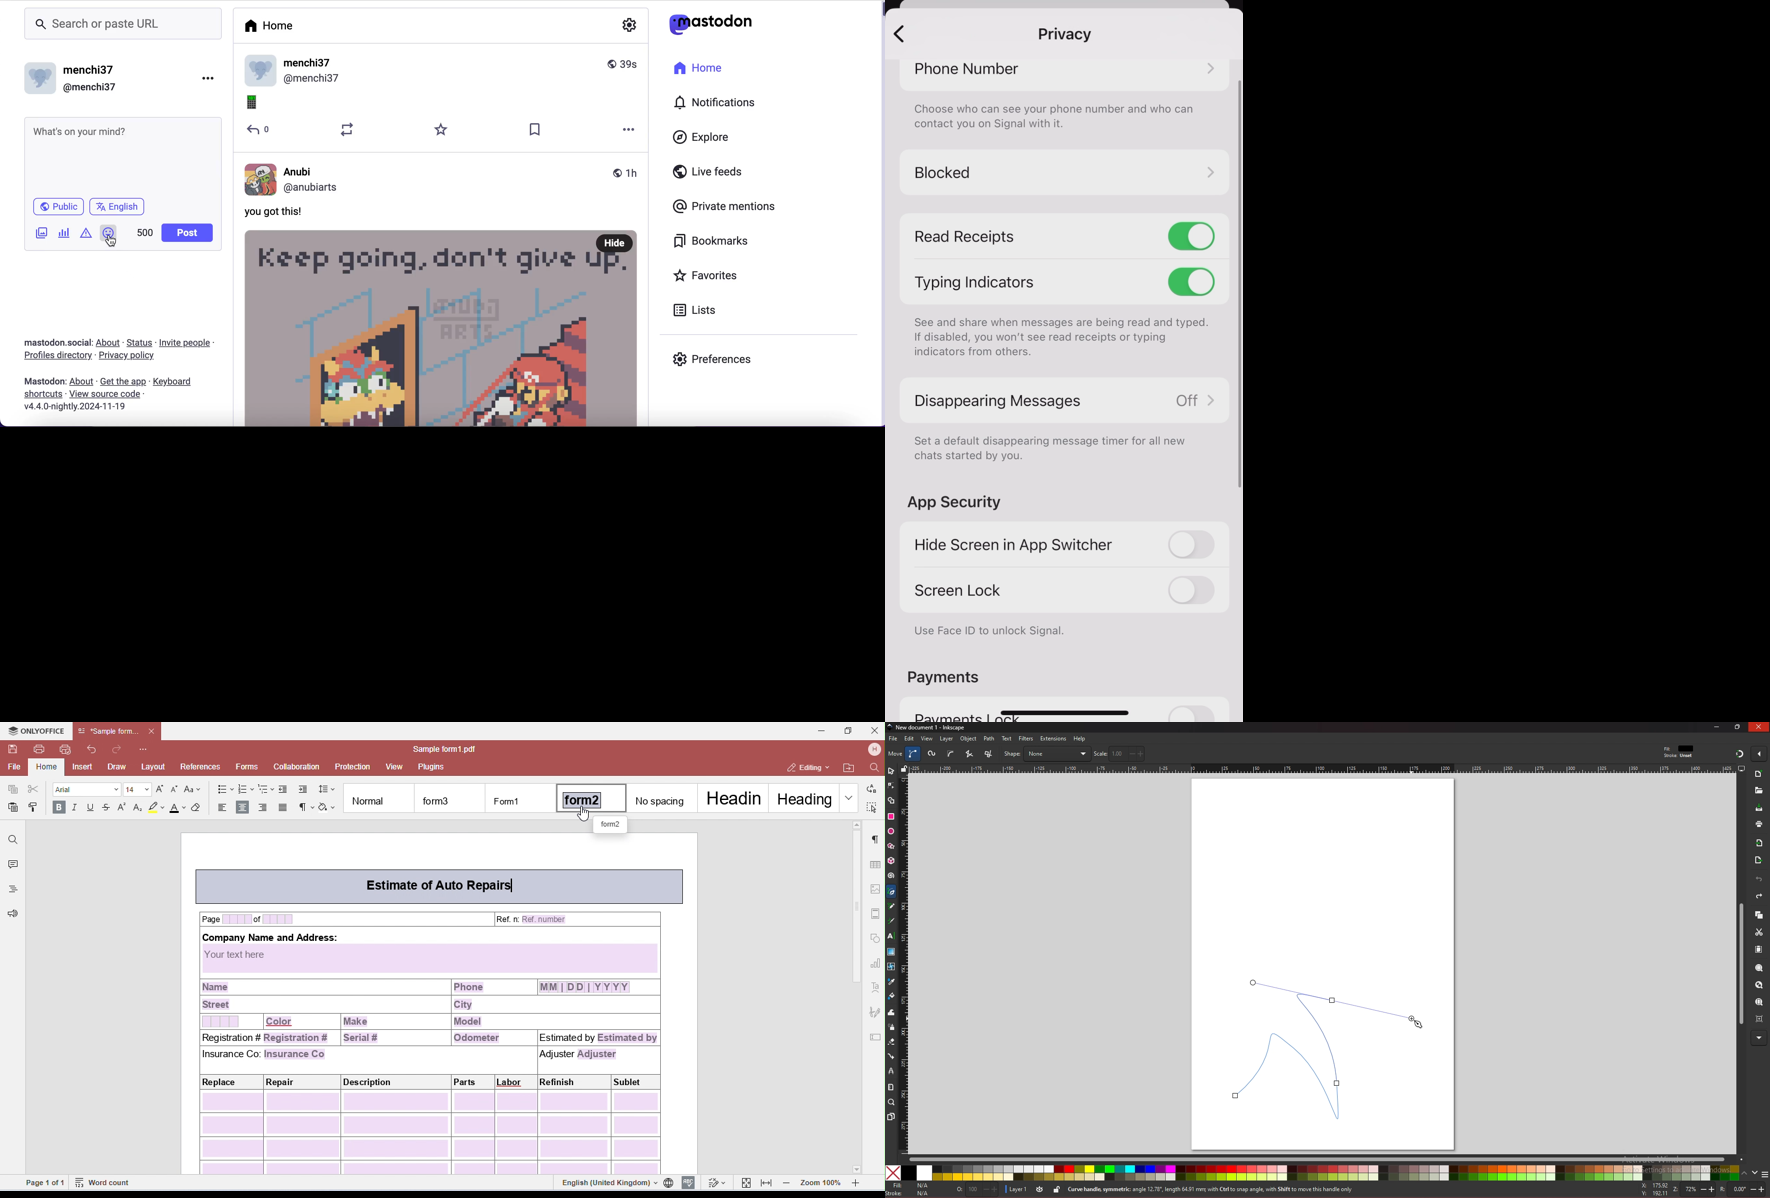 This screenshot has width=1792, height=1204. Describe the element at coordinates (891, 801) in the screenshot. I see `shape builder` at that location.